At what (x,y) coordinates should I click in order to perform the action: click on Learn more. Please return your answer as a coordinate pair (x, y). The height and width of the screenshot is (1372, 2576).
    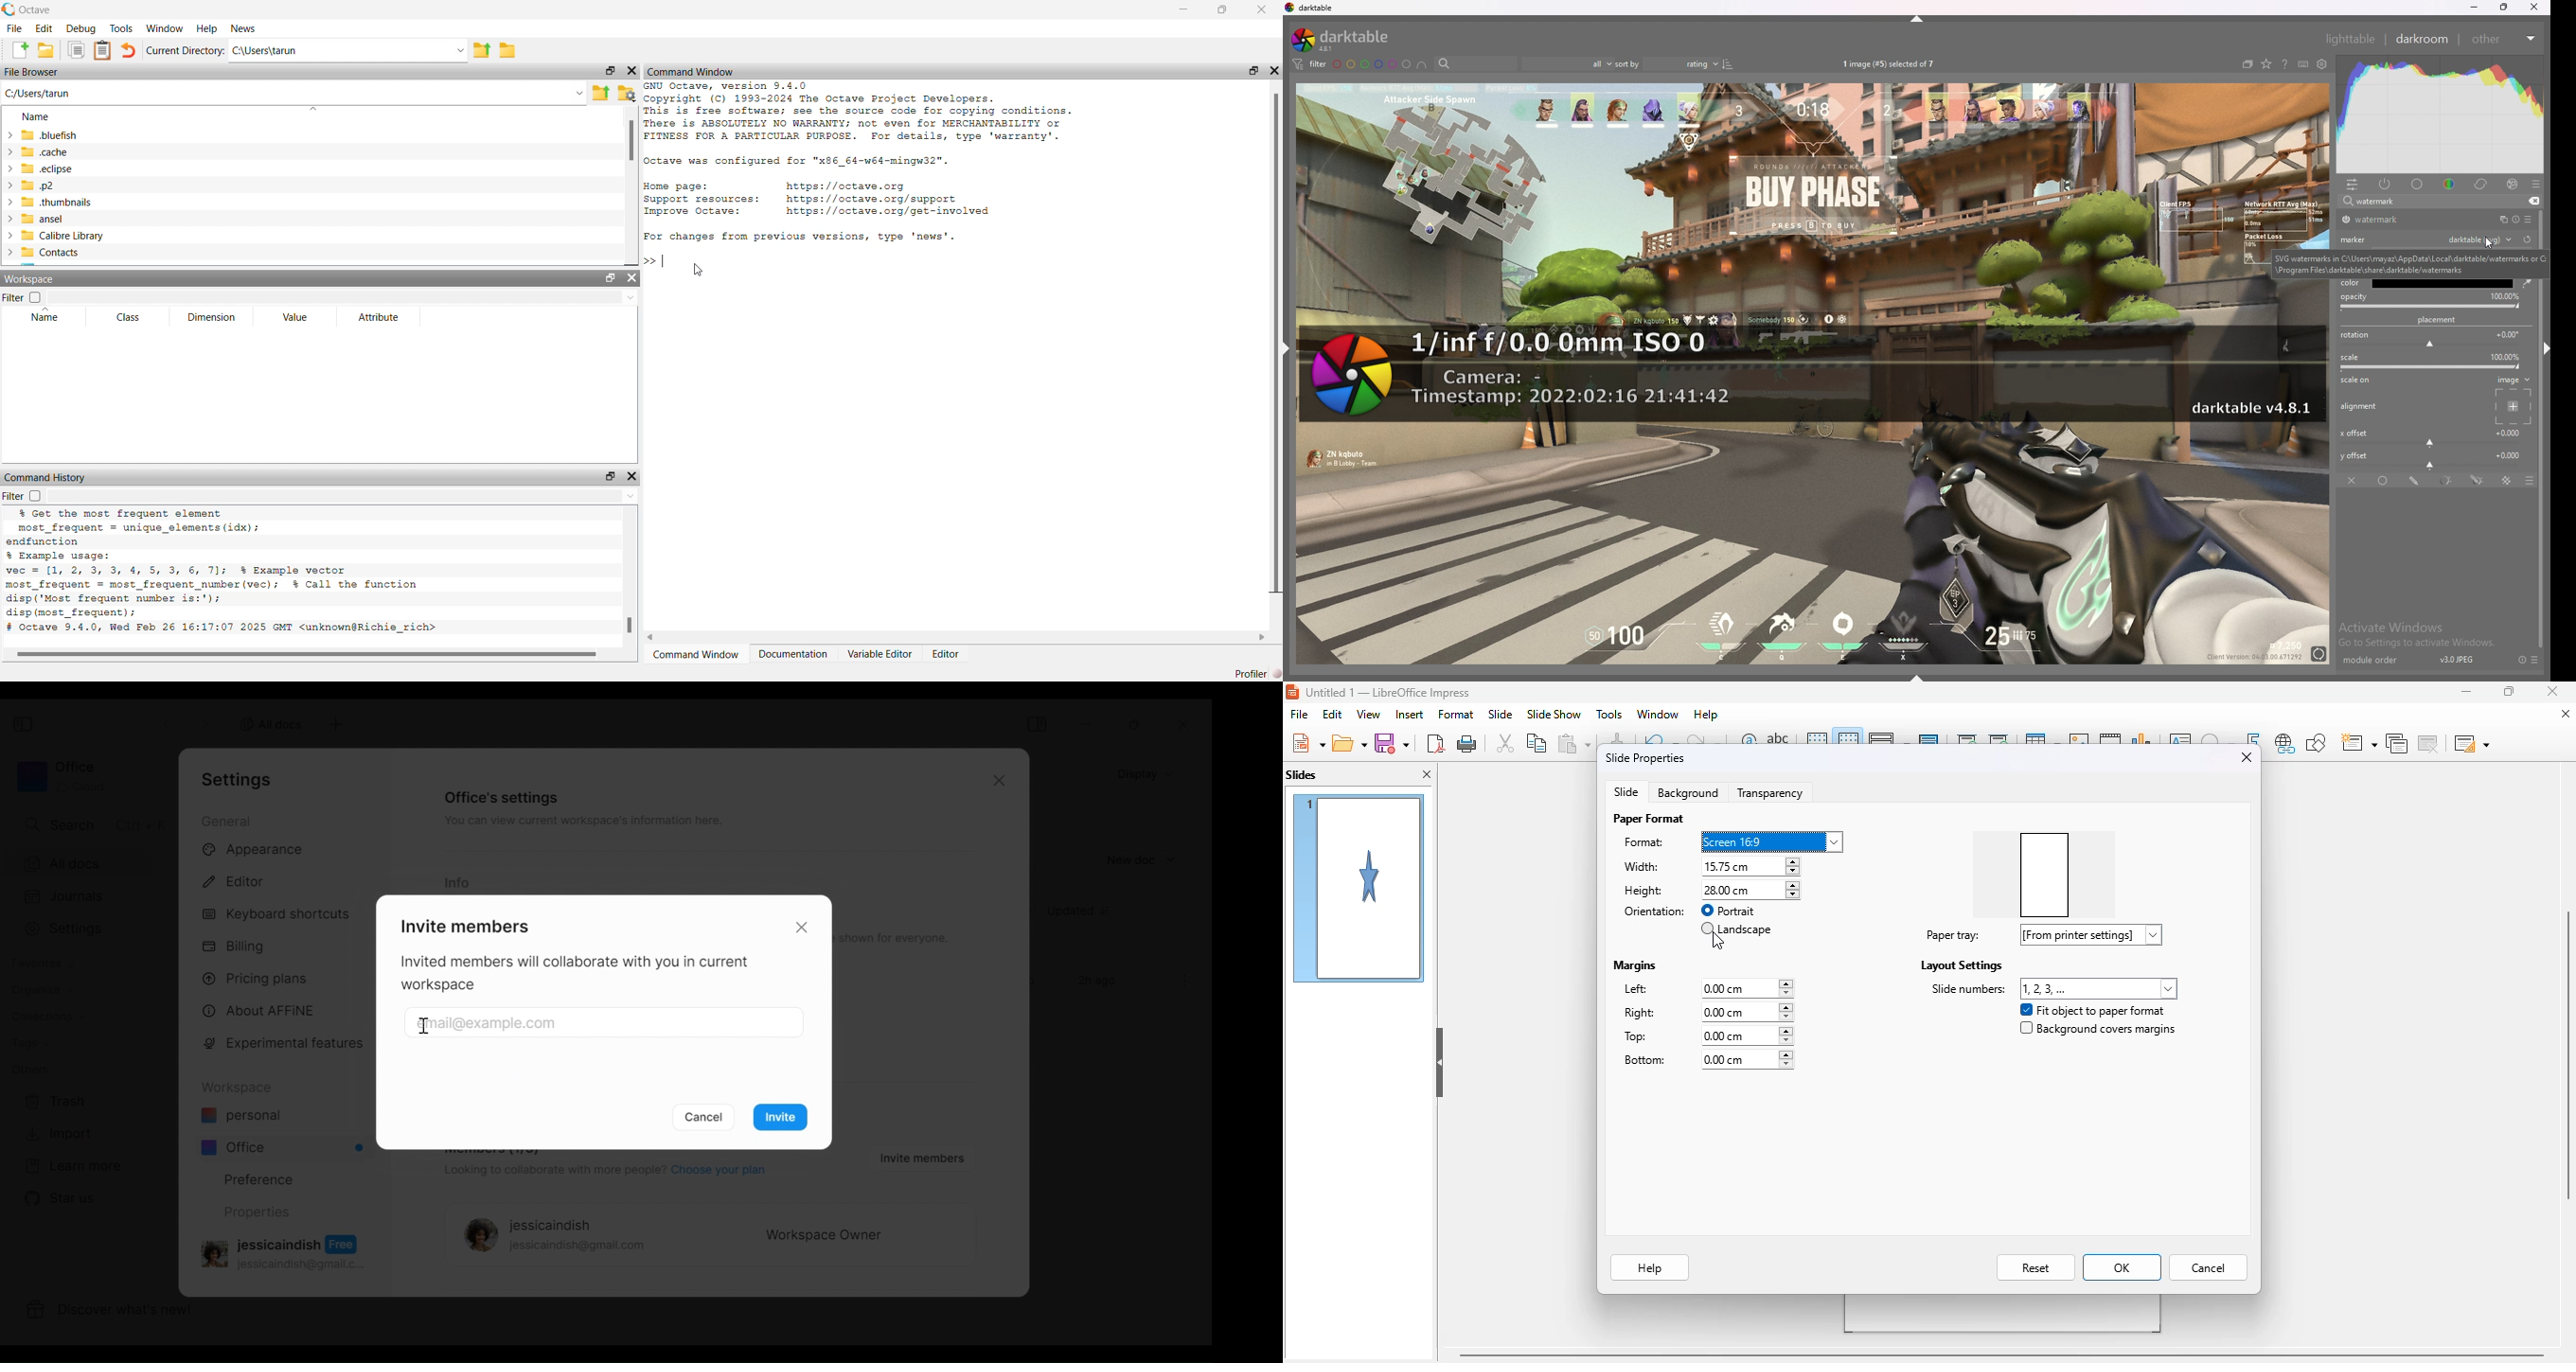
    Looking at the image, I should click on (73, 1167).